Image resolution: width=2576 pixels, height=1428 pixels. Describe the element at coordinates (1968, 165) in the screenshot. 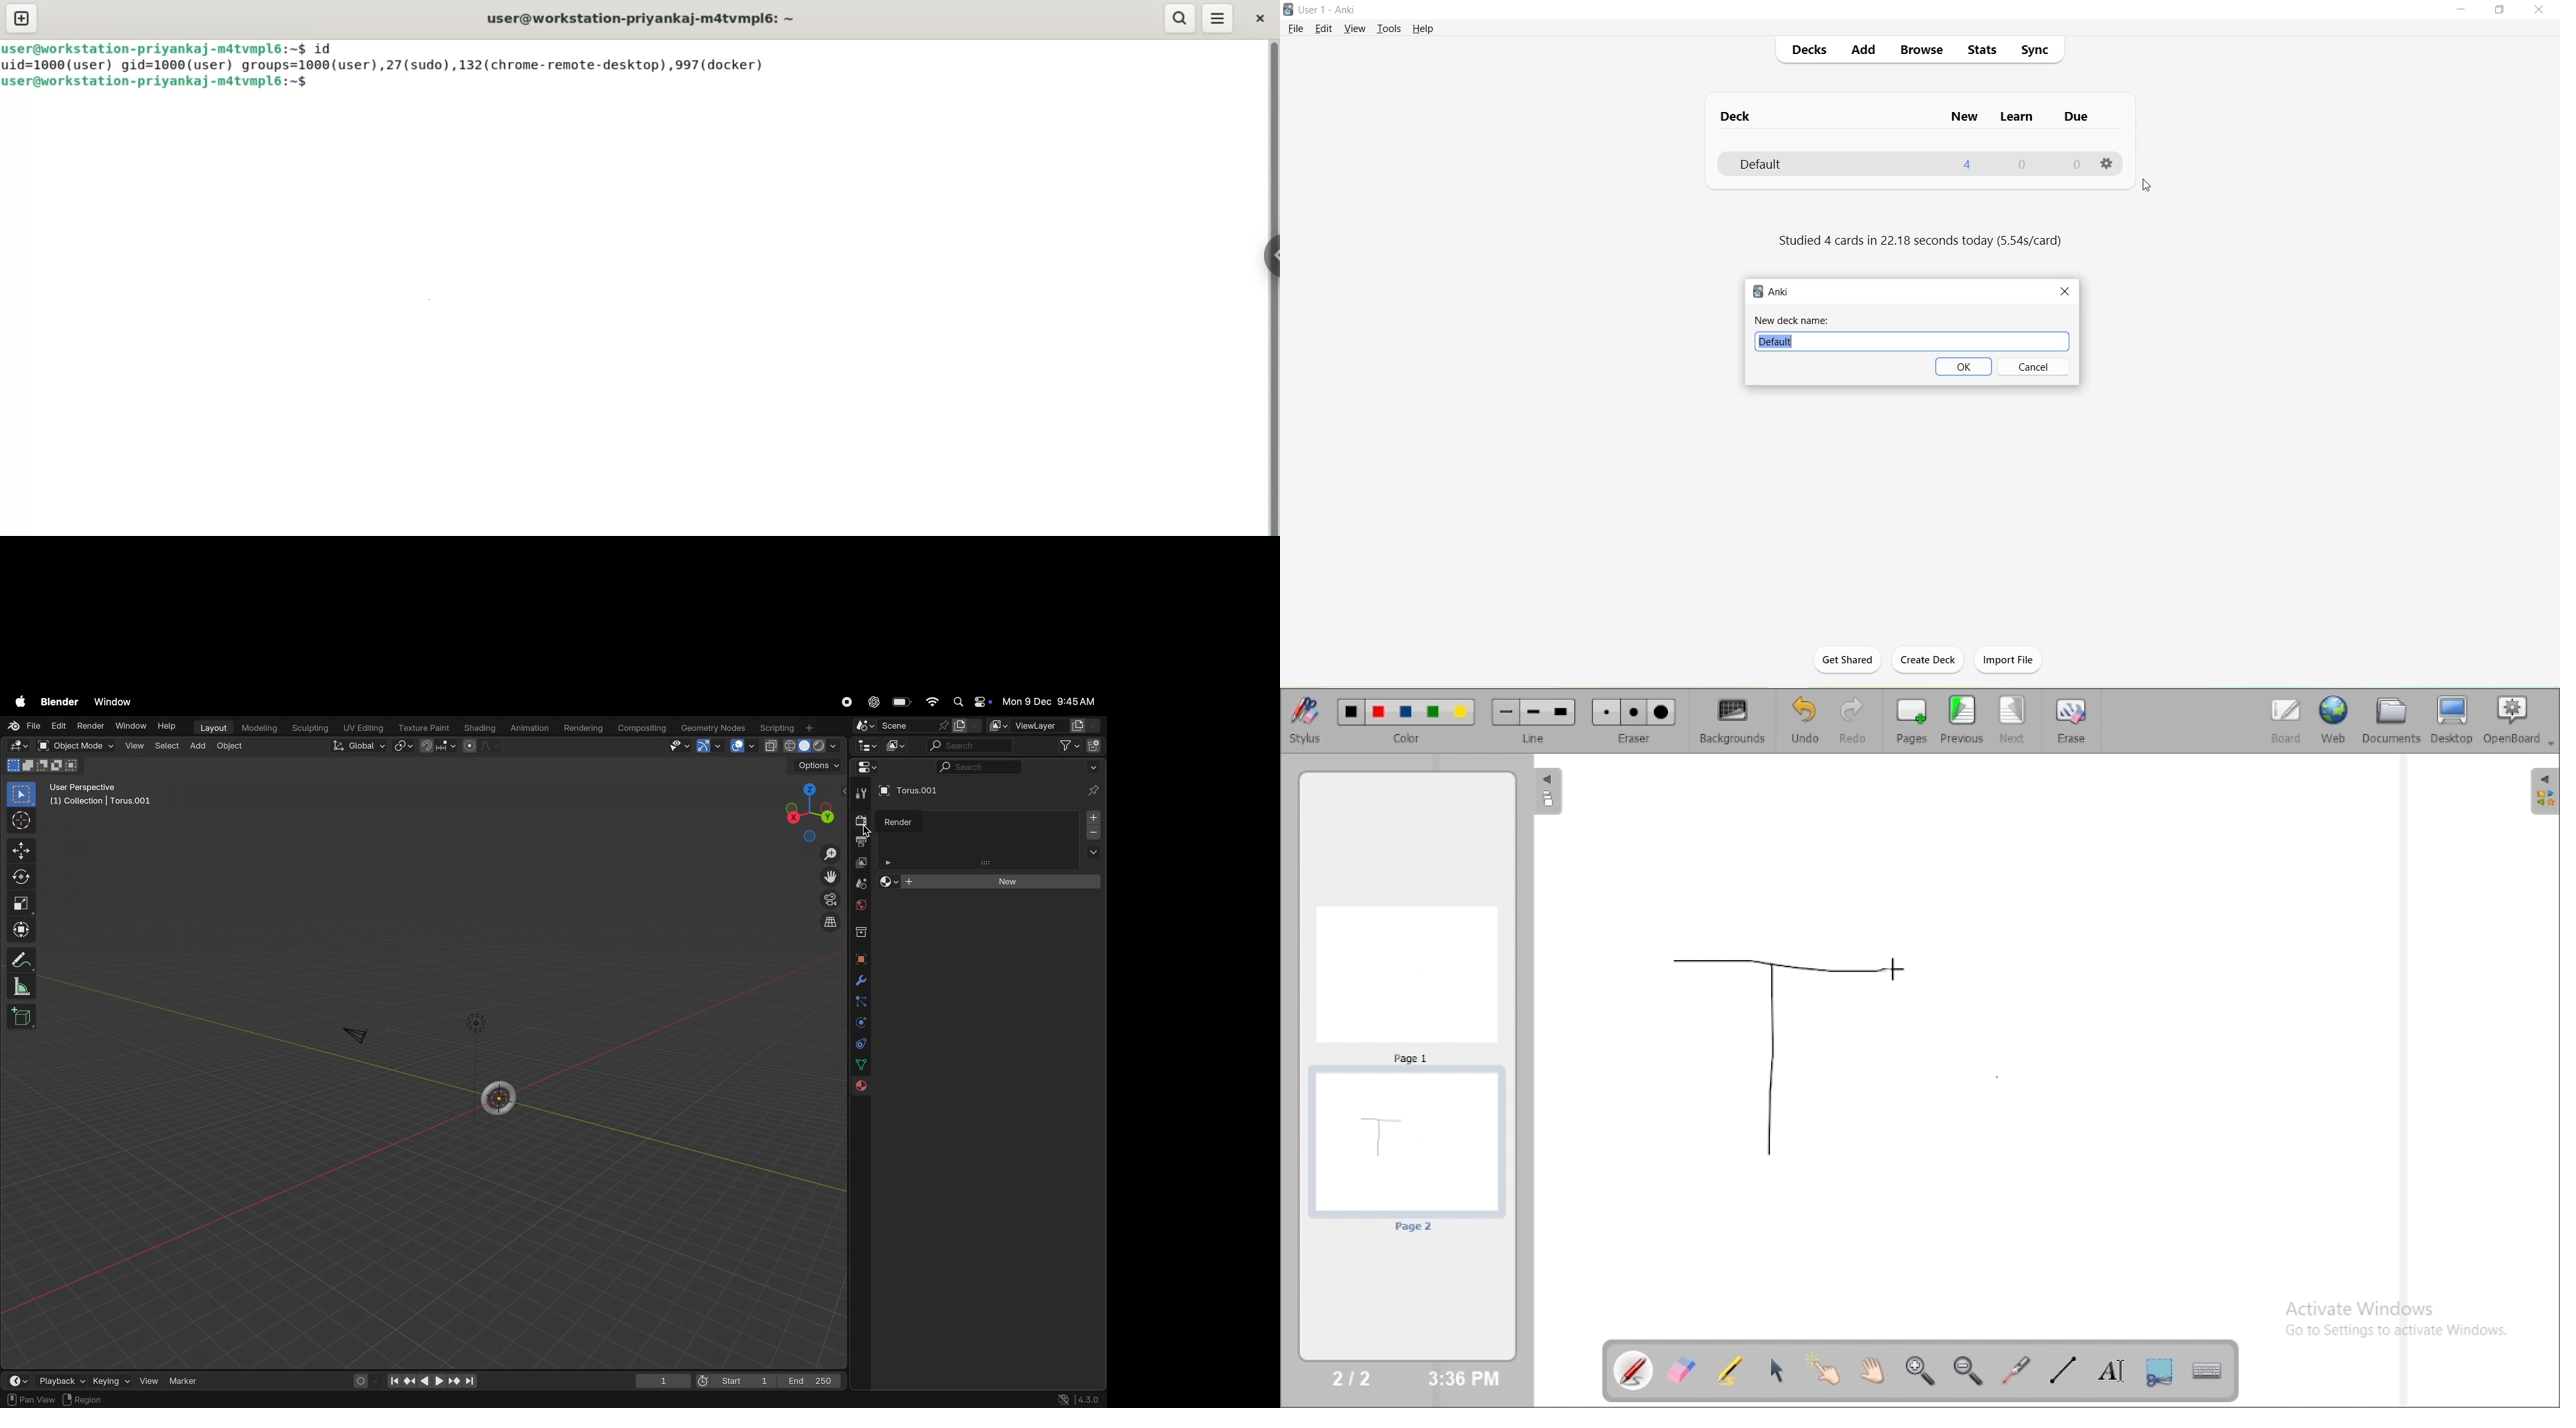

I see `4` at that location.